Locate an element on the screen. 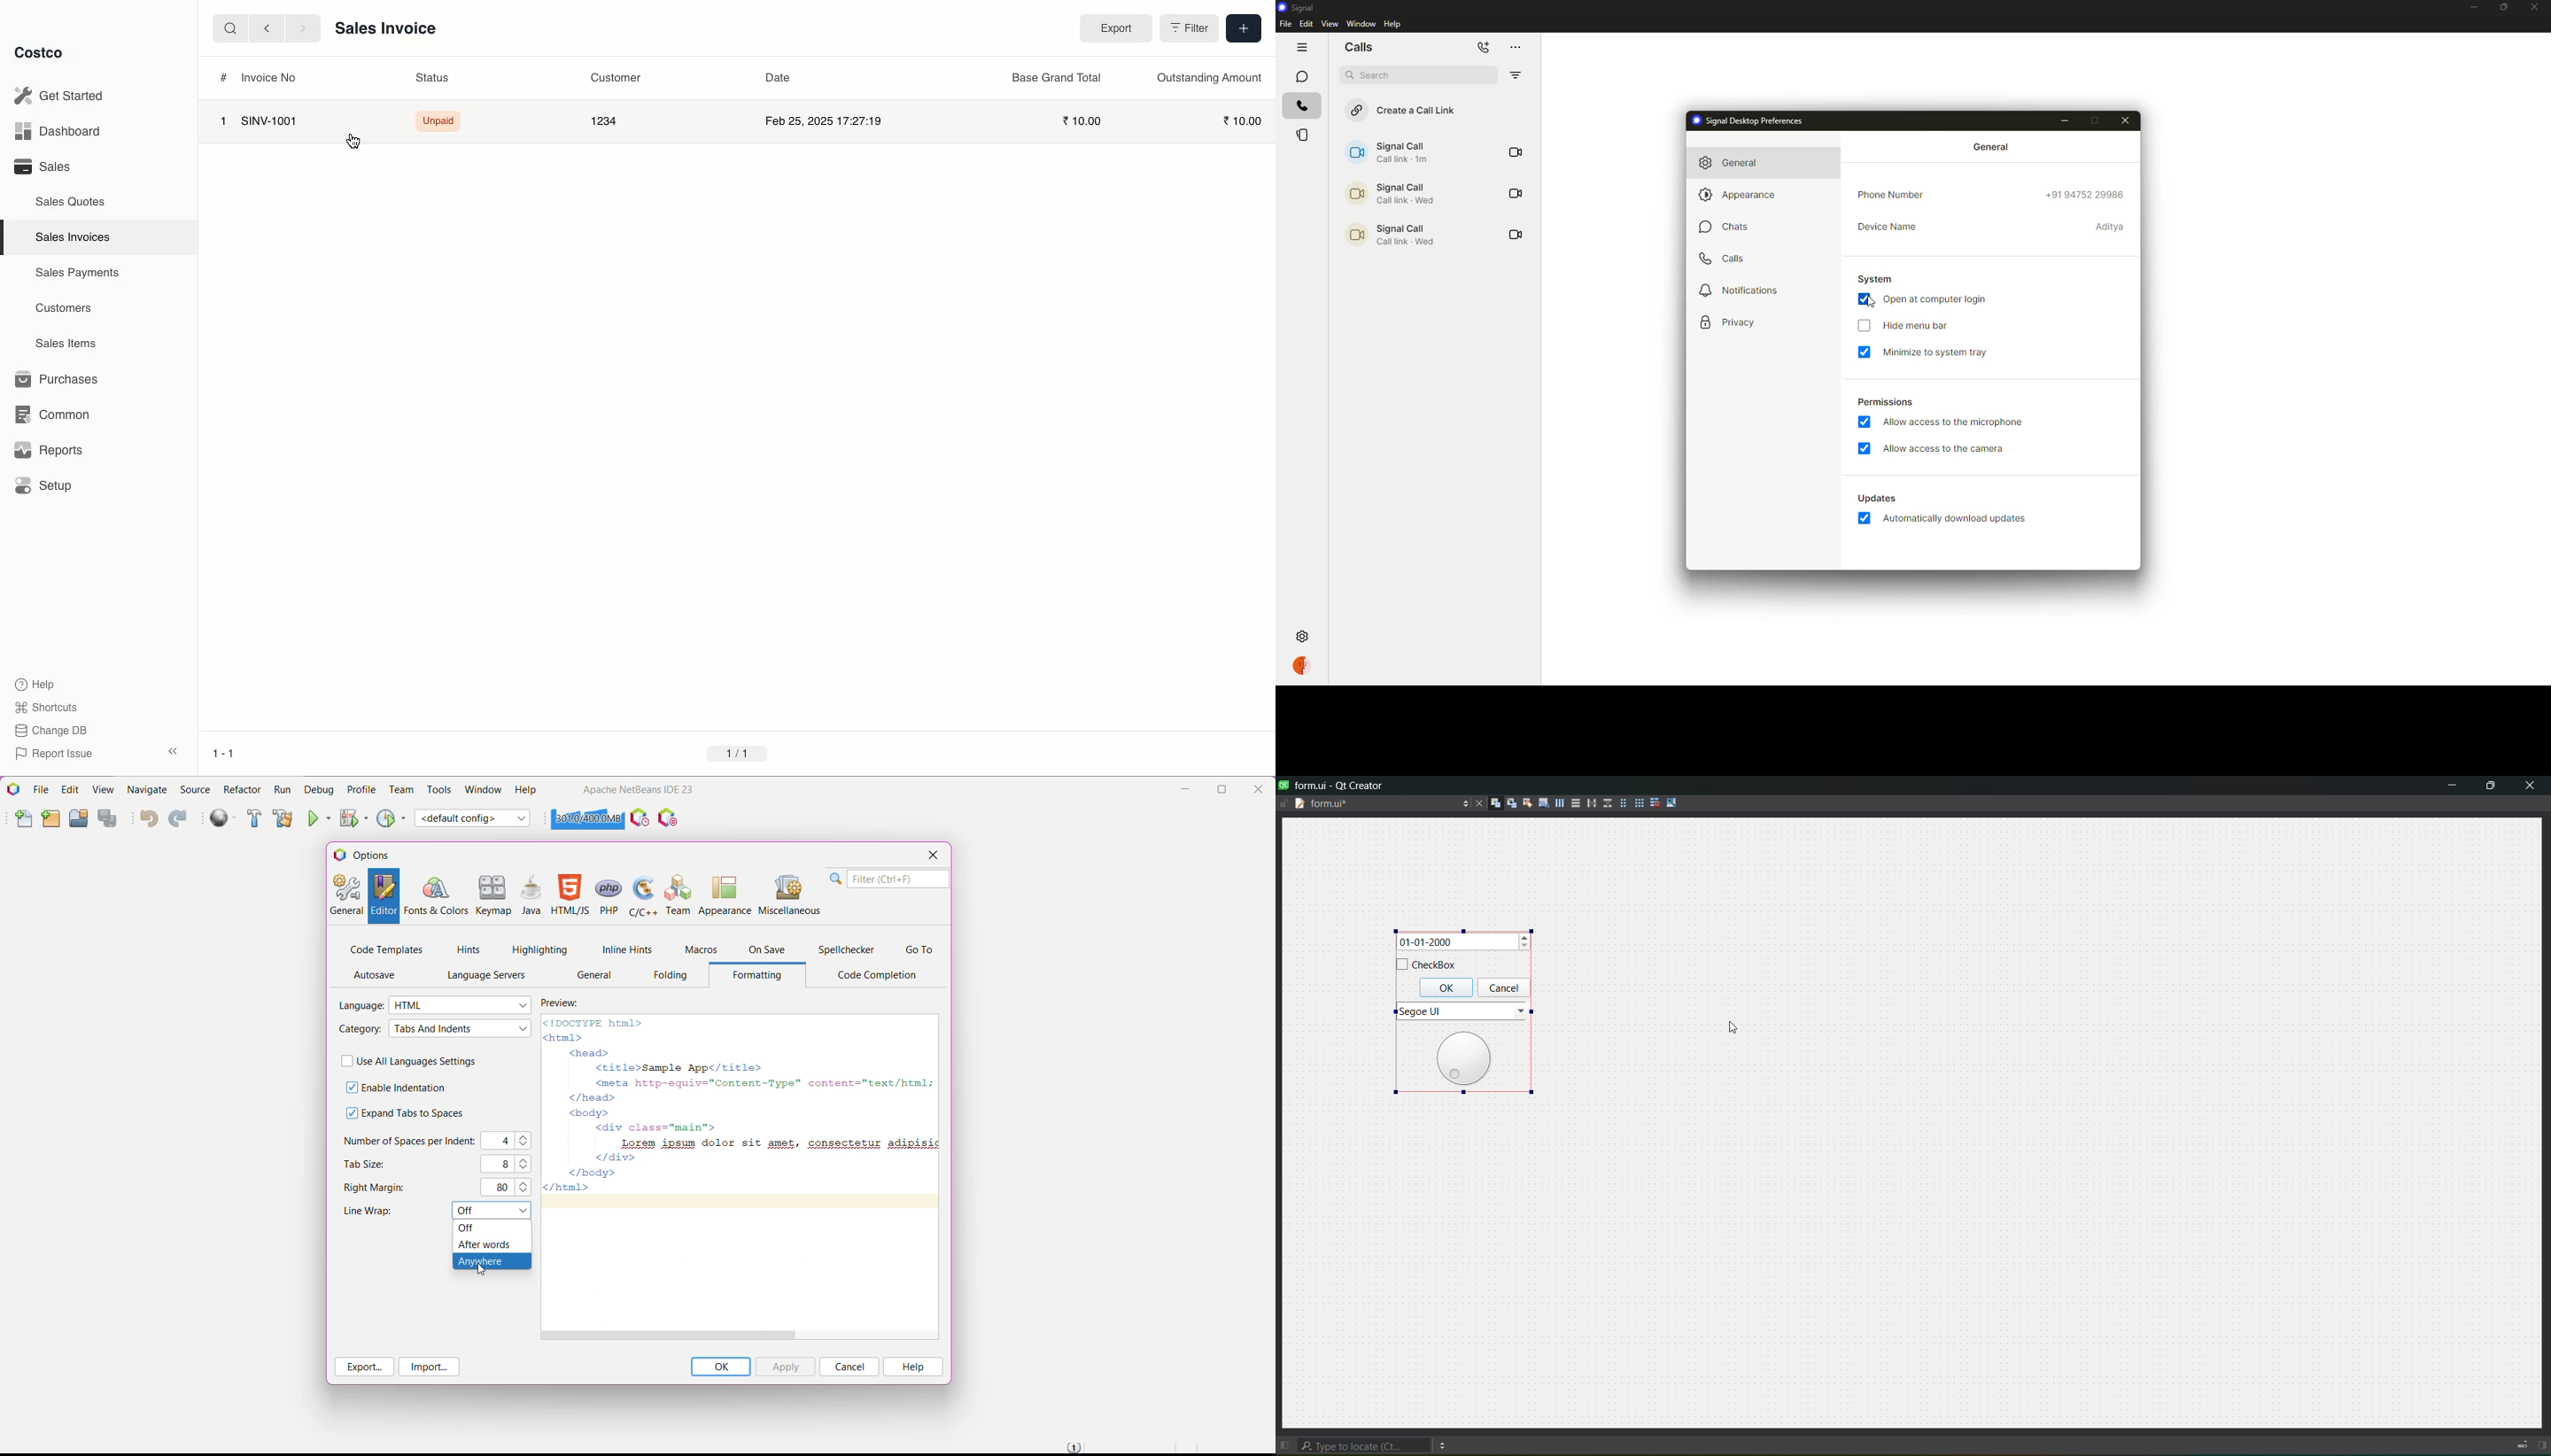 The width and height of the screenshot is (2576, 1456). Layout Horizontally is located at coordinates (1558, 802).